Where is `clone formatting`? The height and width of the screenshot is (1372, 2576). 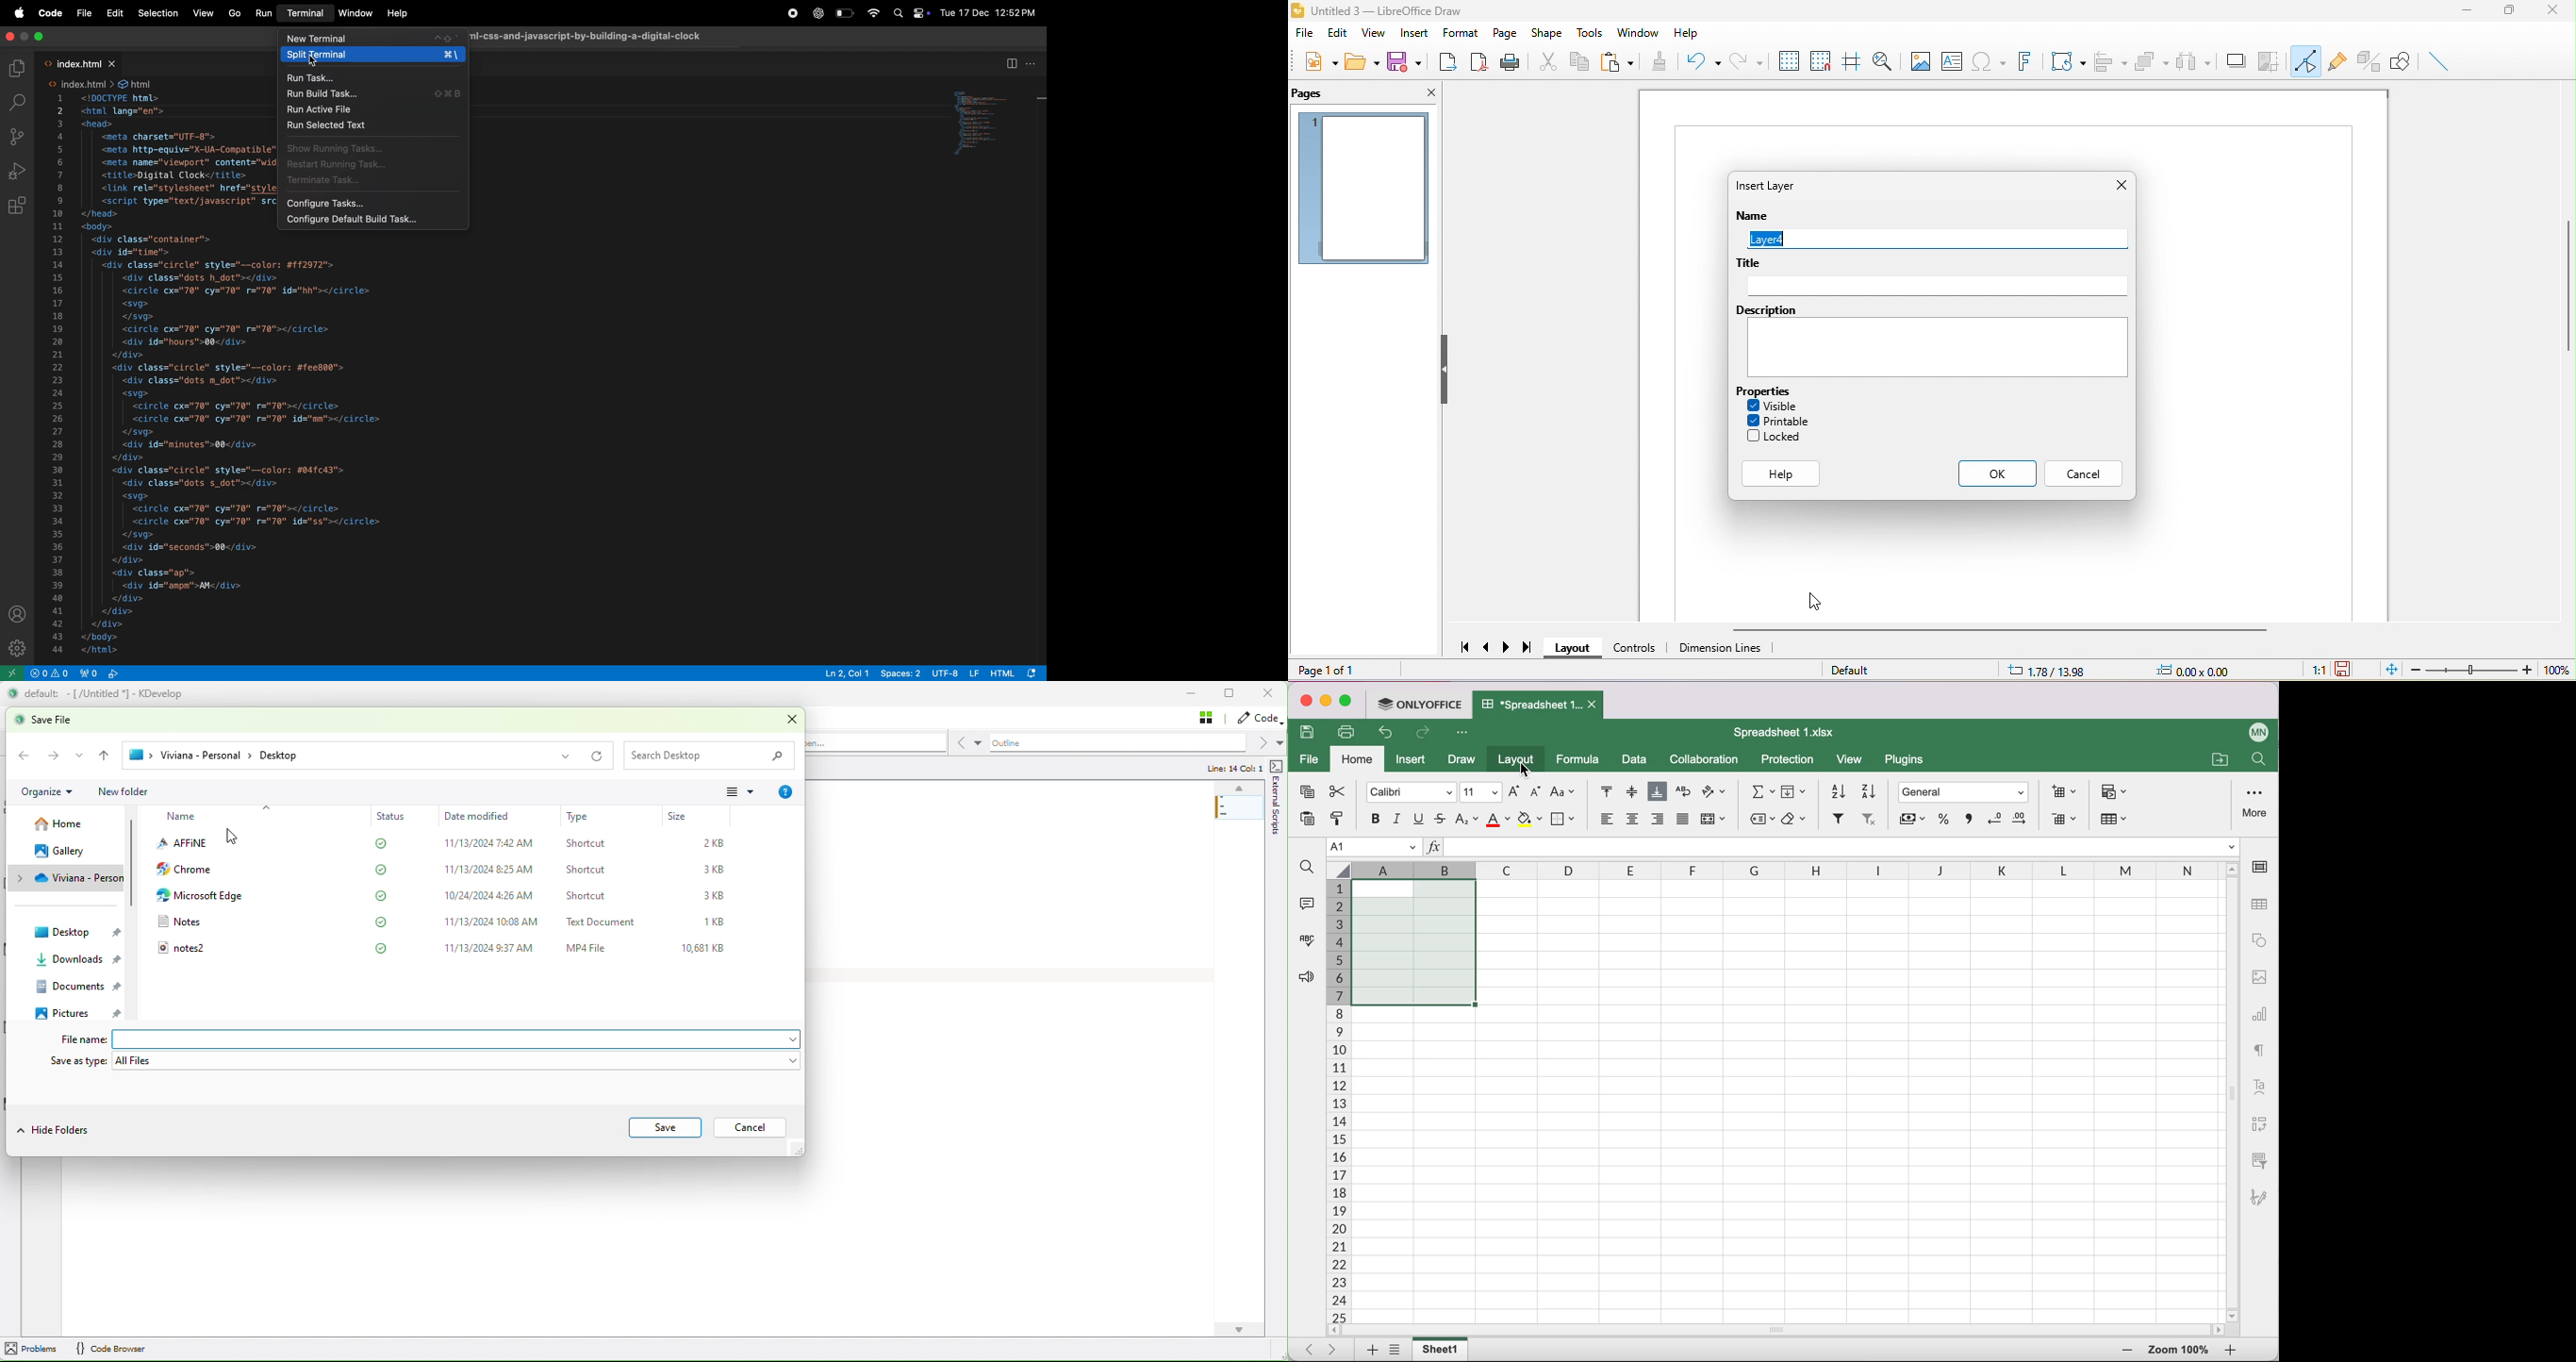 clone formatting is located at coordinates (1659, 62).